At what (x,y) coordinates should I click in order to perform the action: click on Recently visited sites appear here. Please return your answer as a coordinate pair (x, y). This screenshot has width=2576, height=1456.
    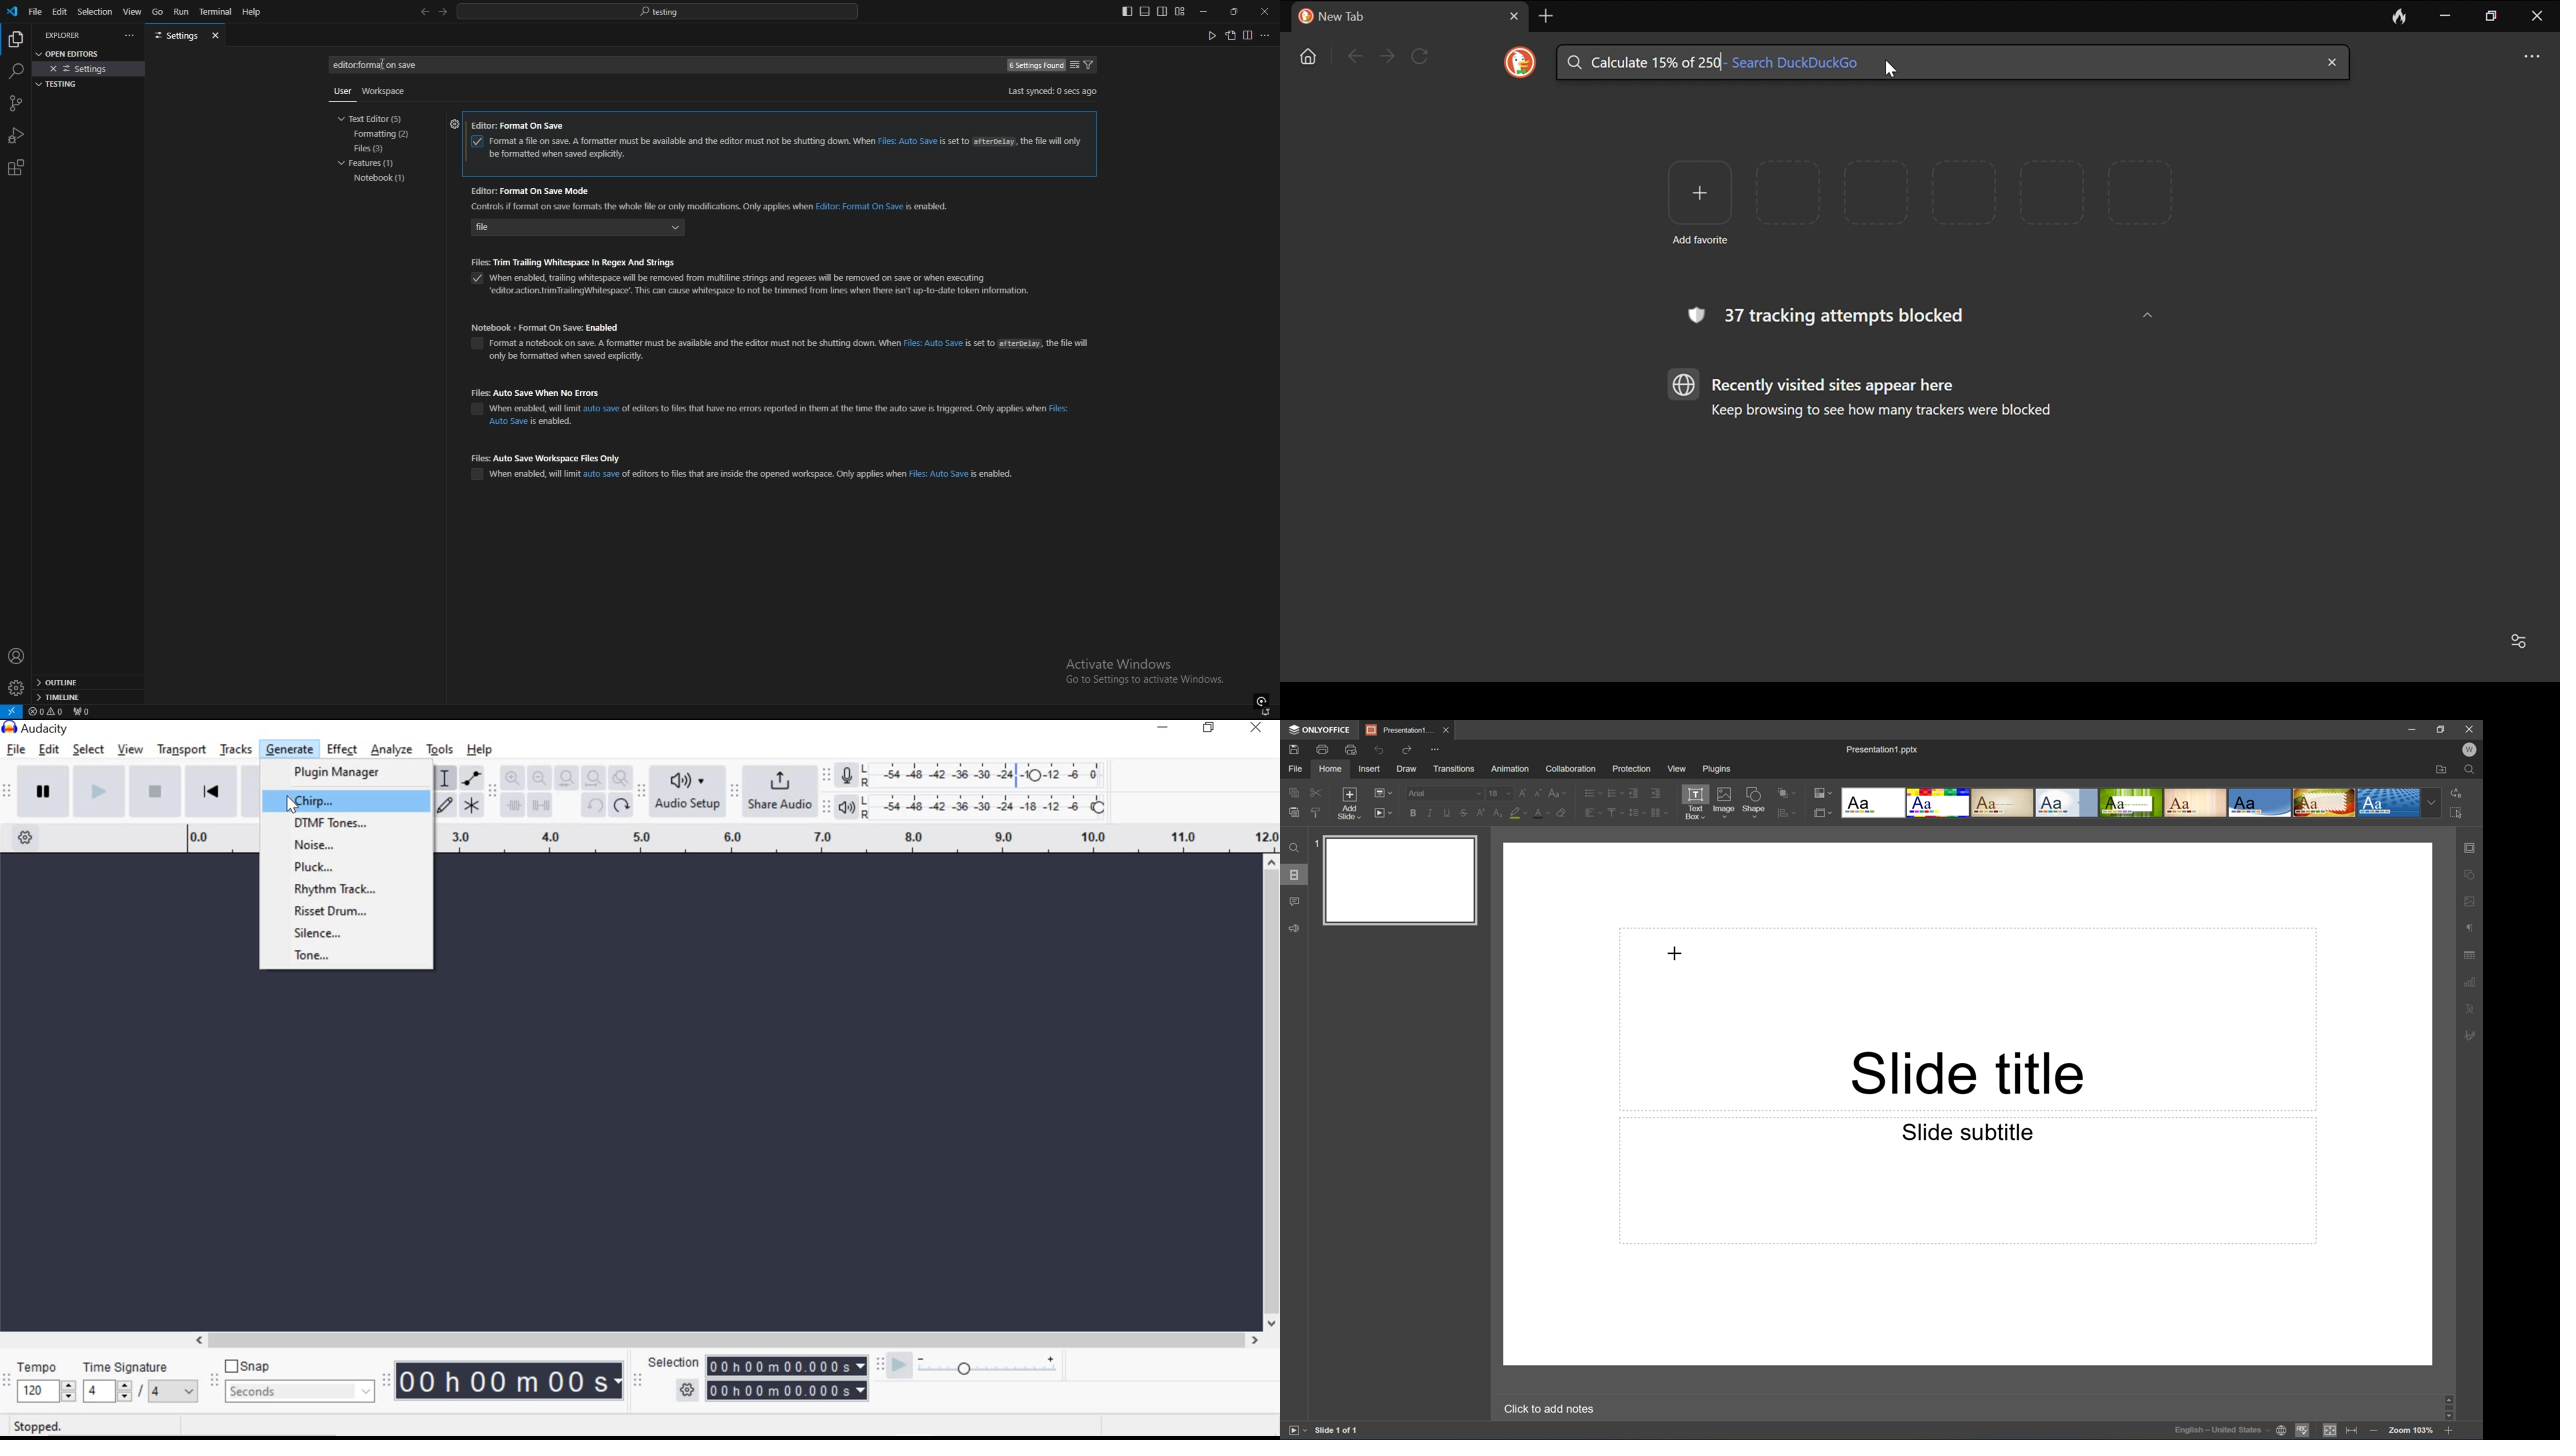
    Looking at the image, I should click on (1837, 386).